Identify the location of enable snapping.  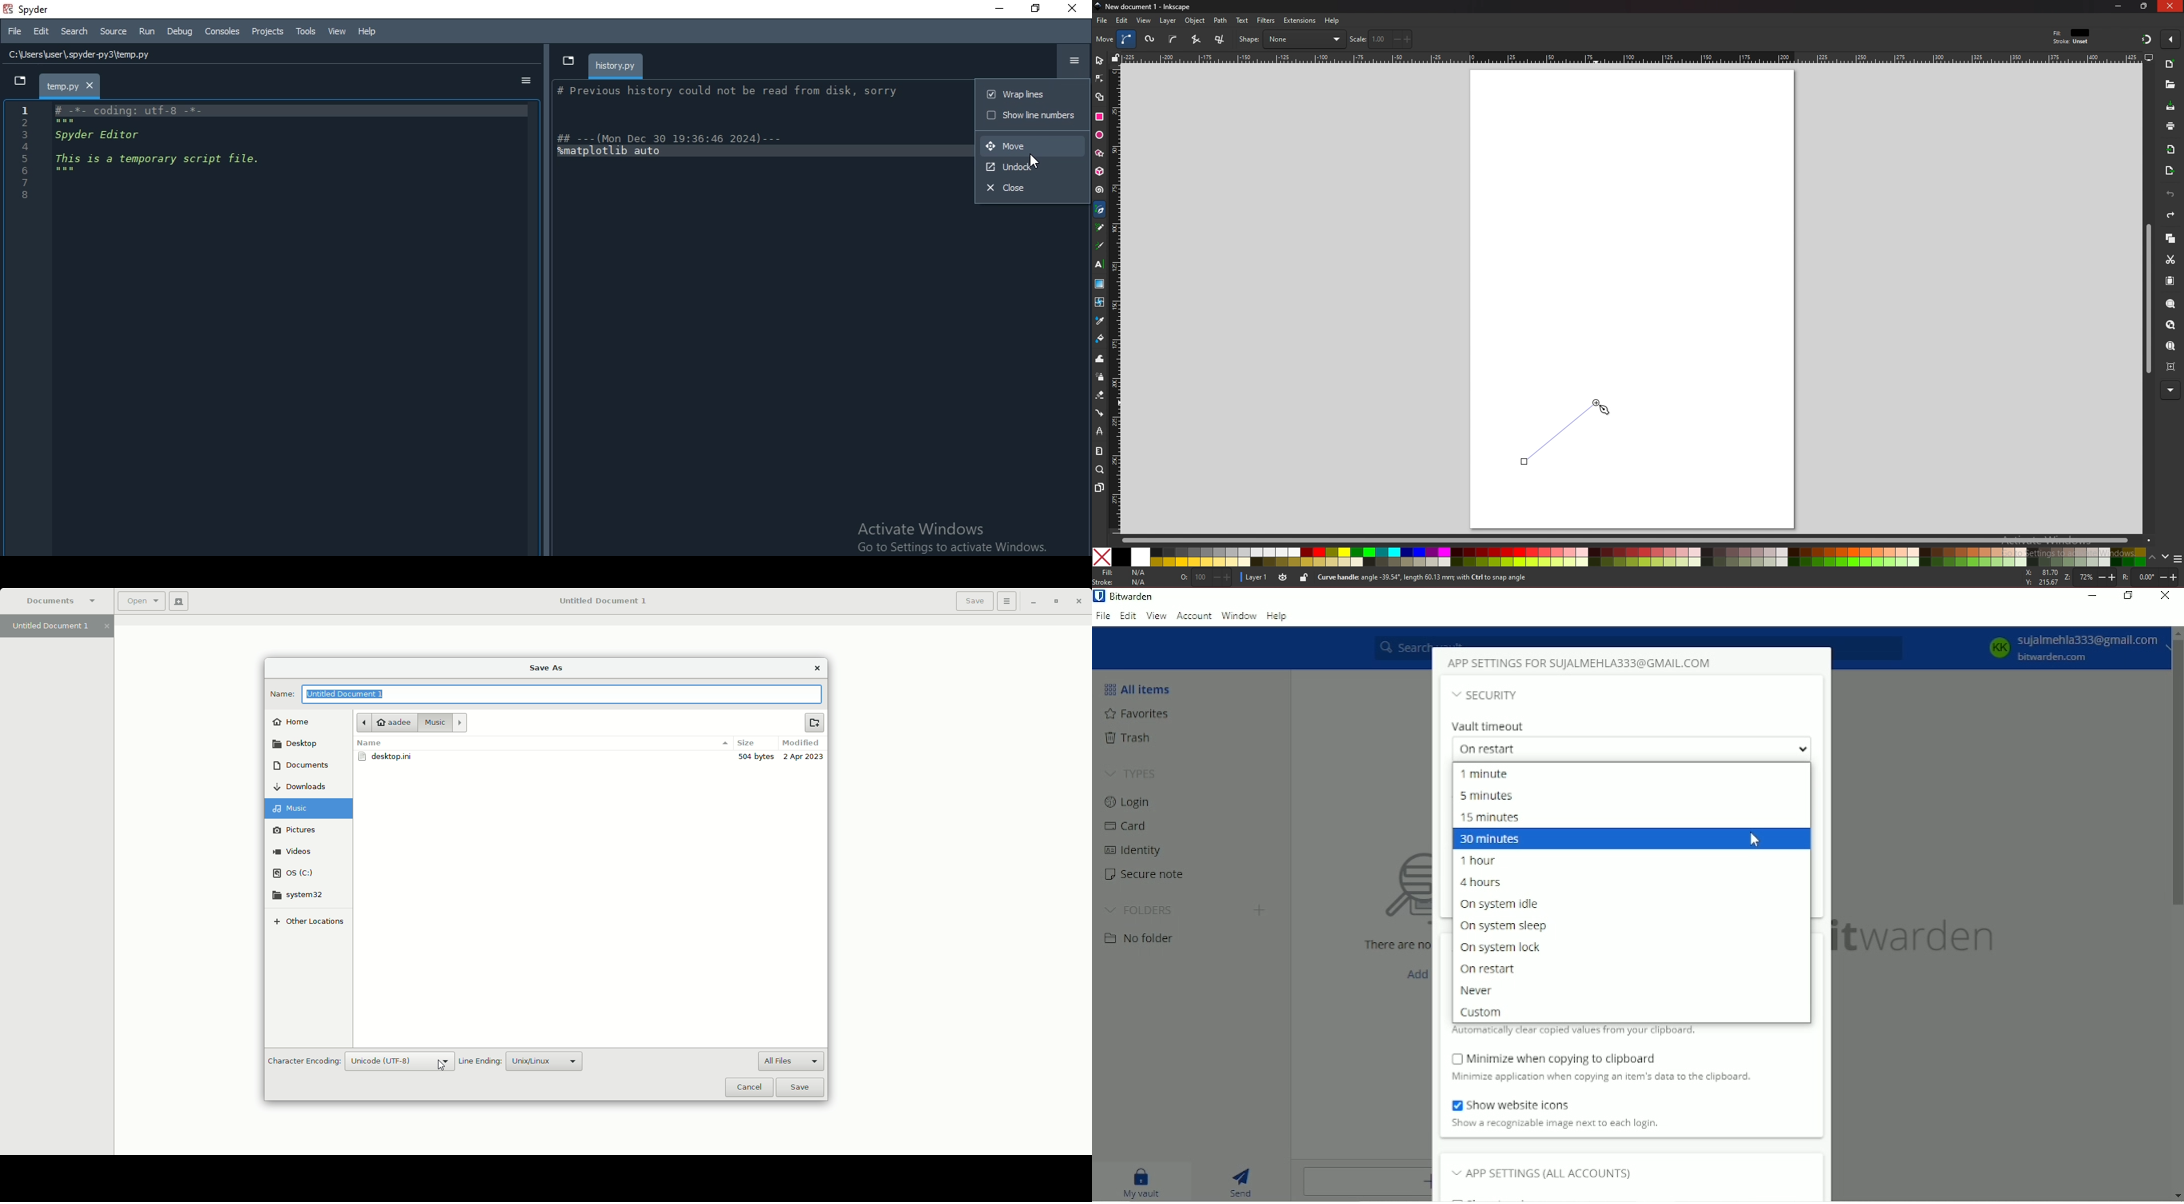
(2170, 38).